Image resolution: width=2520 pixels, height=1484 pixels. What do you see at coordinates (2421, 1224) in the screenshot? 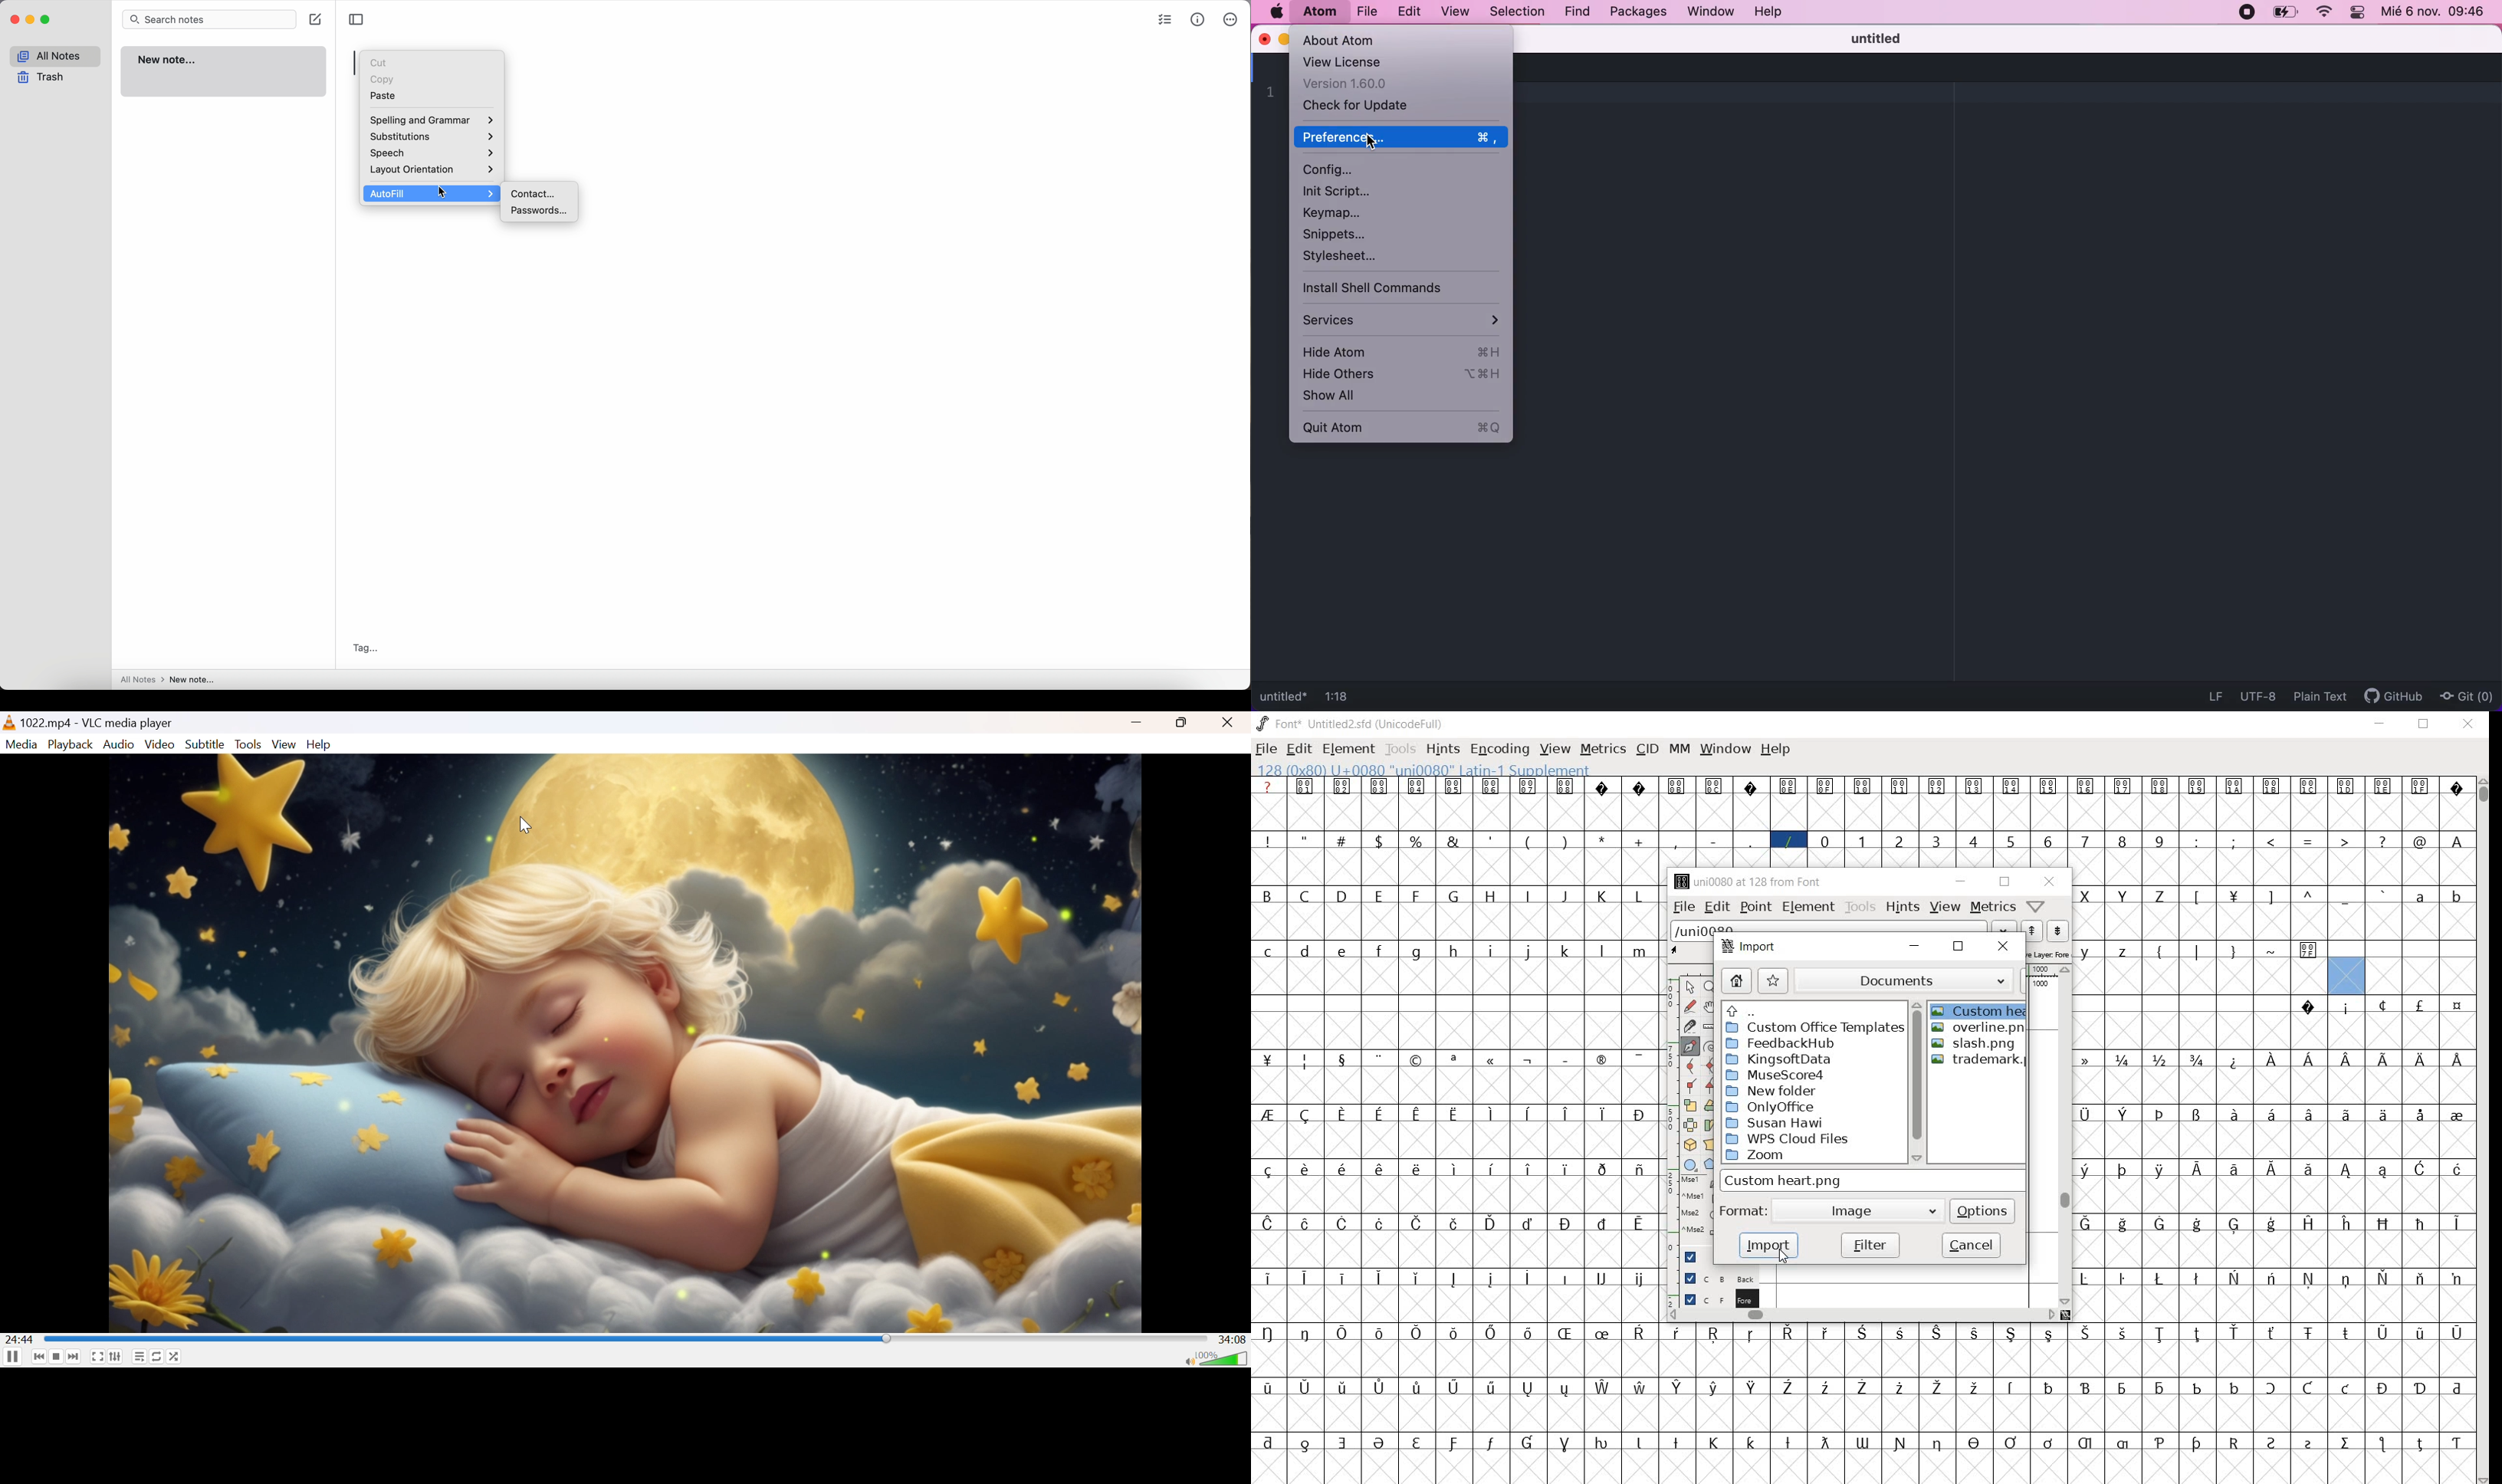
I see `glyph` at bounding box center [2421, 1224].